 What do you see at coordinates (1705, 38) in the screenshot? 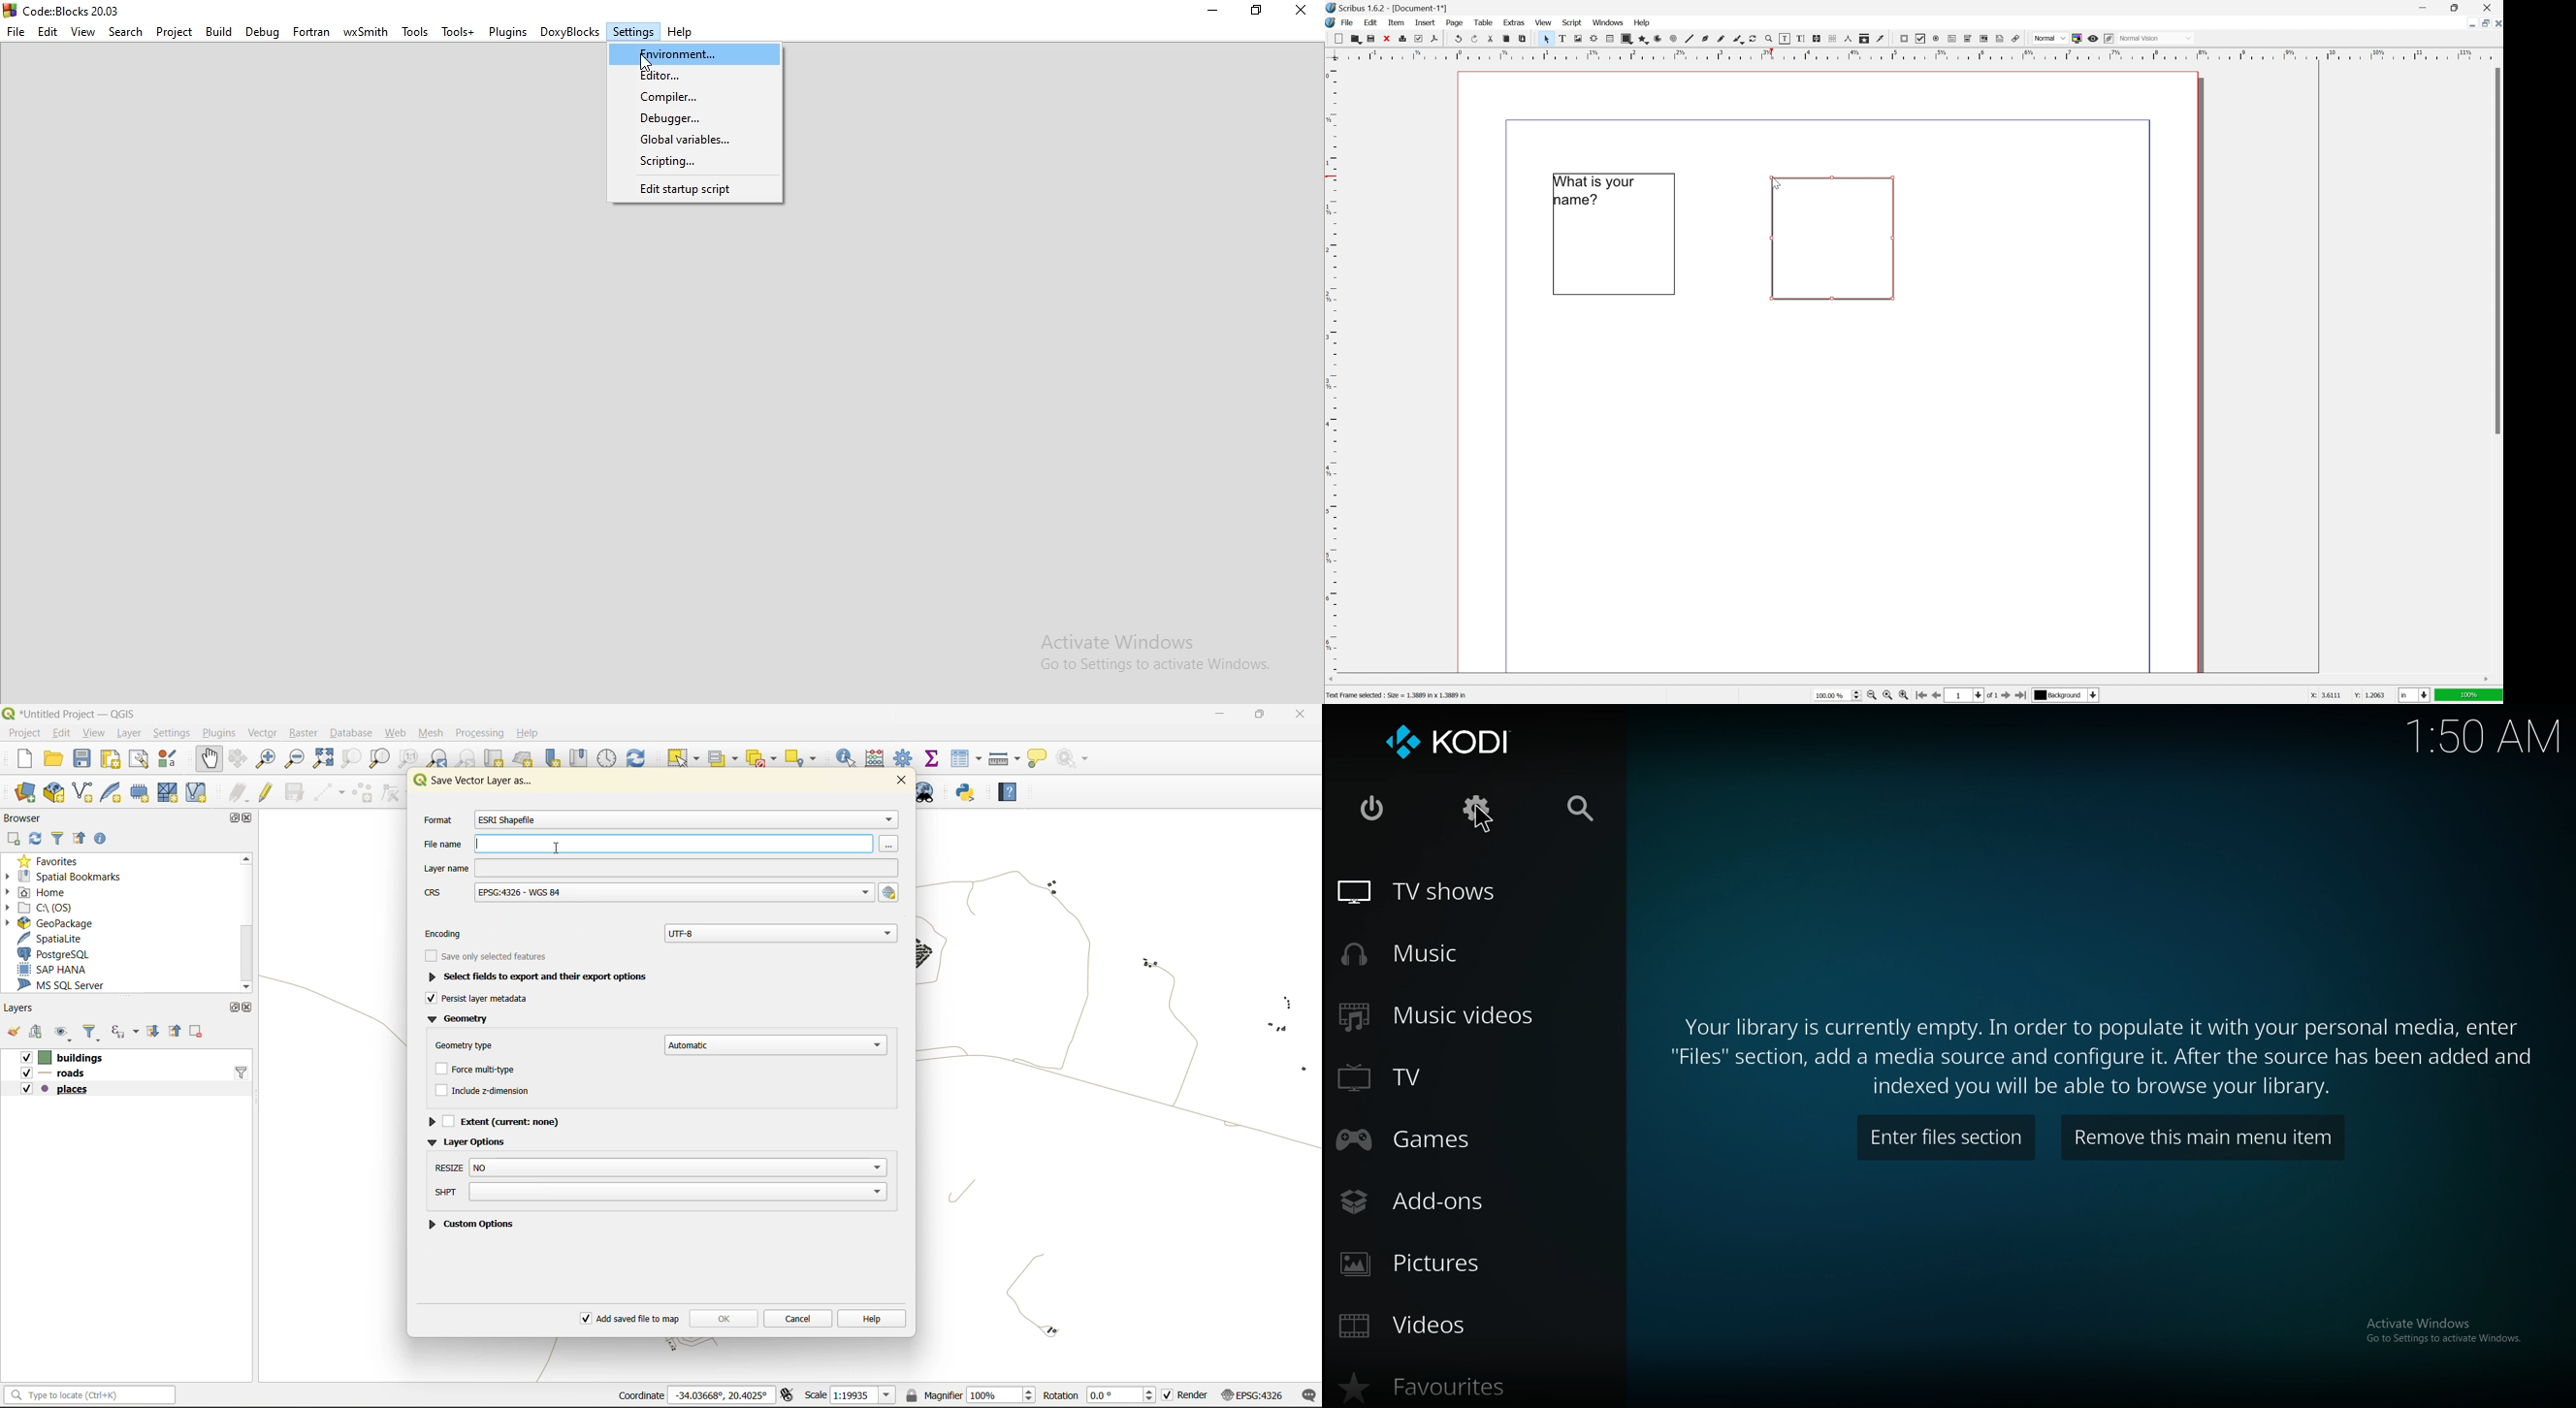
I see `bezier curve` at bounding box center [1705, 38].